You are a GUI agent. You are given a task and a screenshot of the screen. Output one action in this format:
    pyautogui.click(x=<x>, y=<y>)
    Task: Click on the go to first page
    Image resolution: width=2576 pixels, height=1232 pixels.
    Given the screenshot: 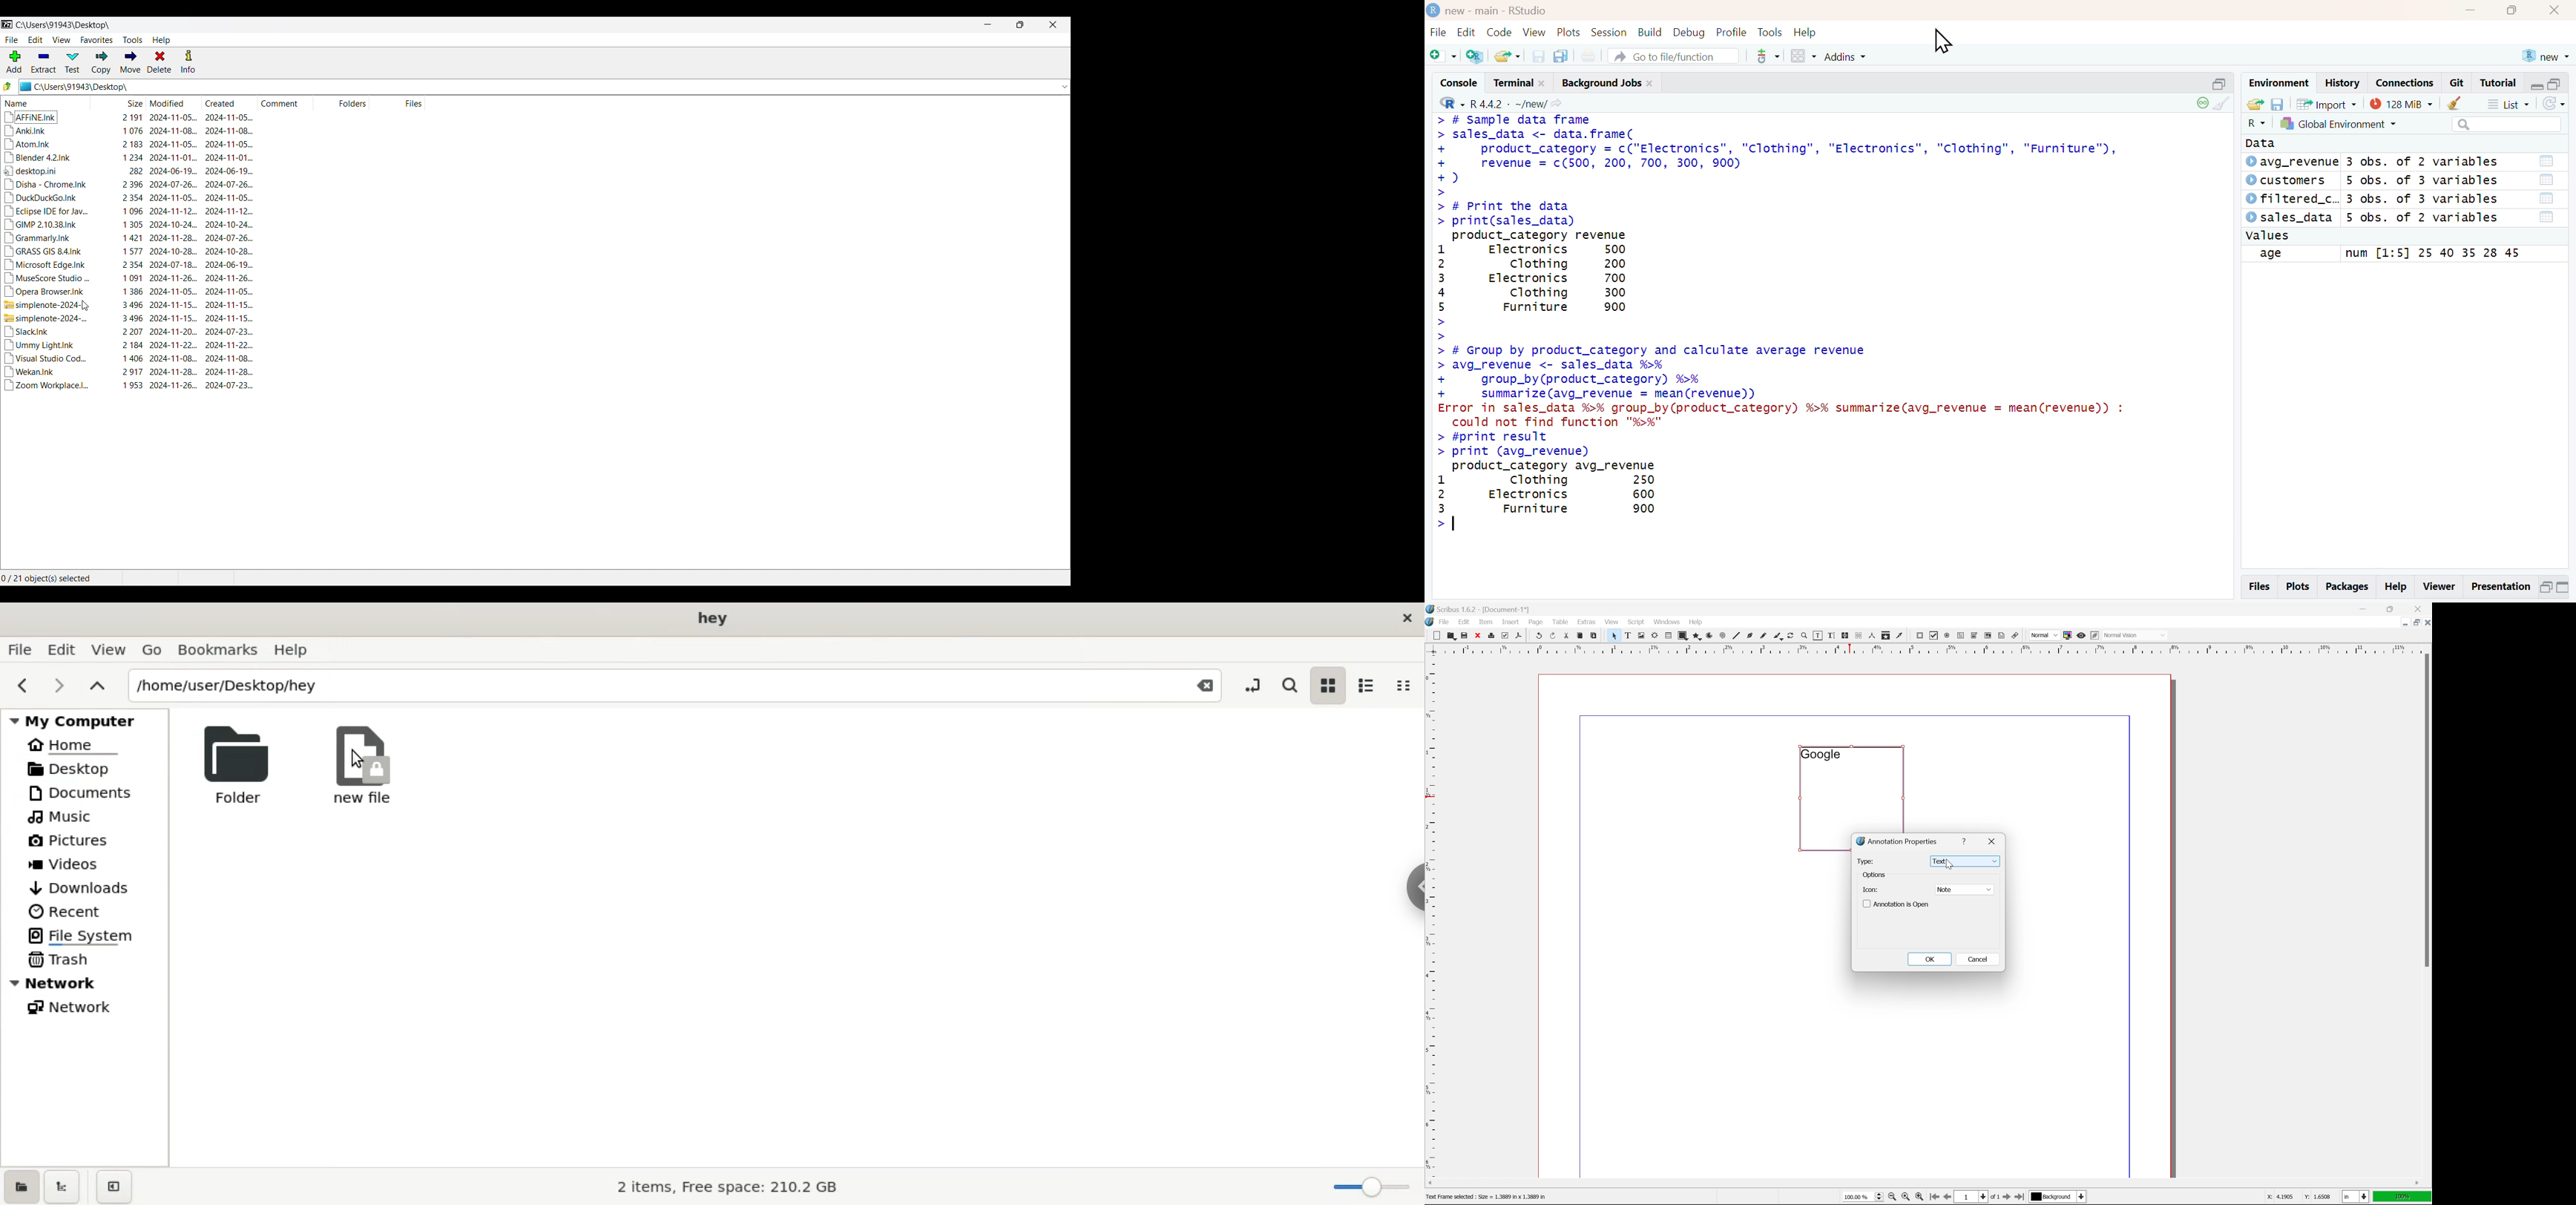 What is the action you would take?
    pyautogui.click(x=1933, y=1197)
    